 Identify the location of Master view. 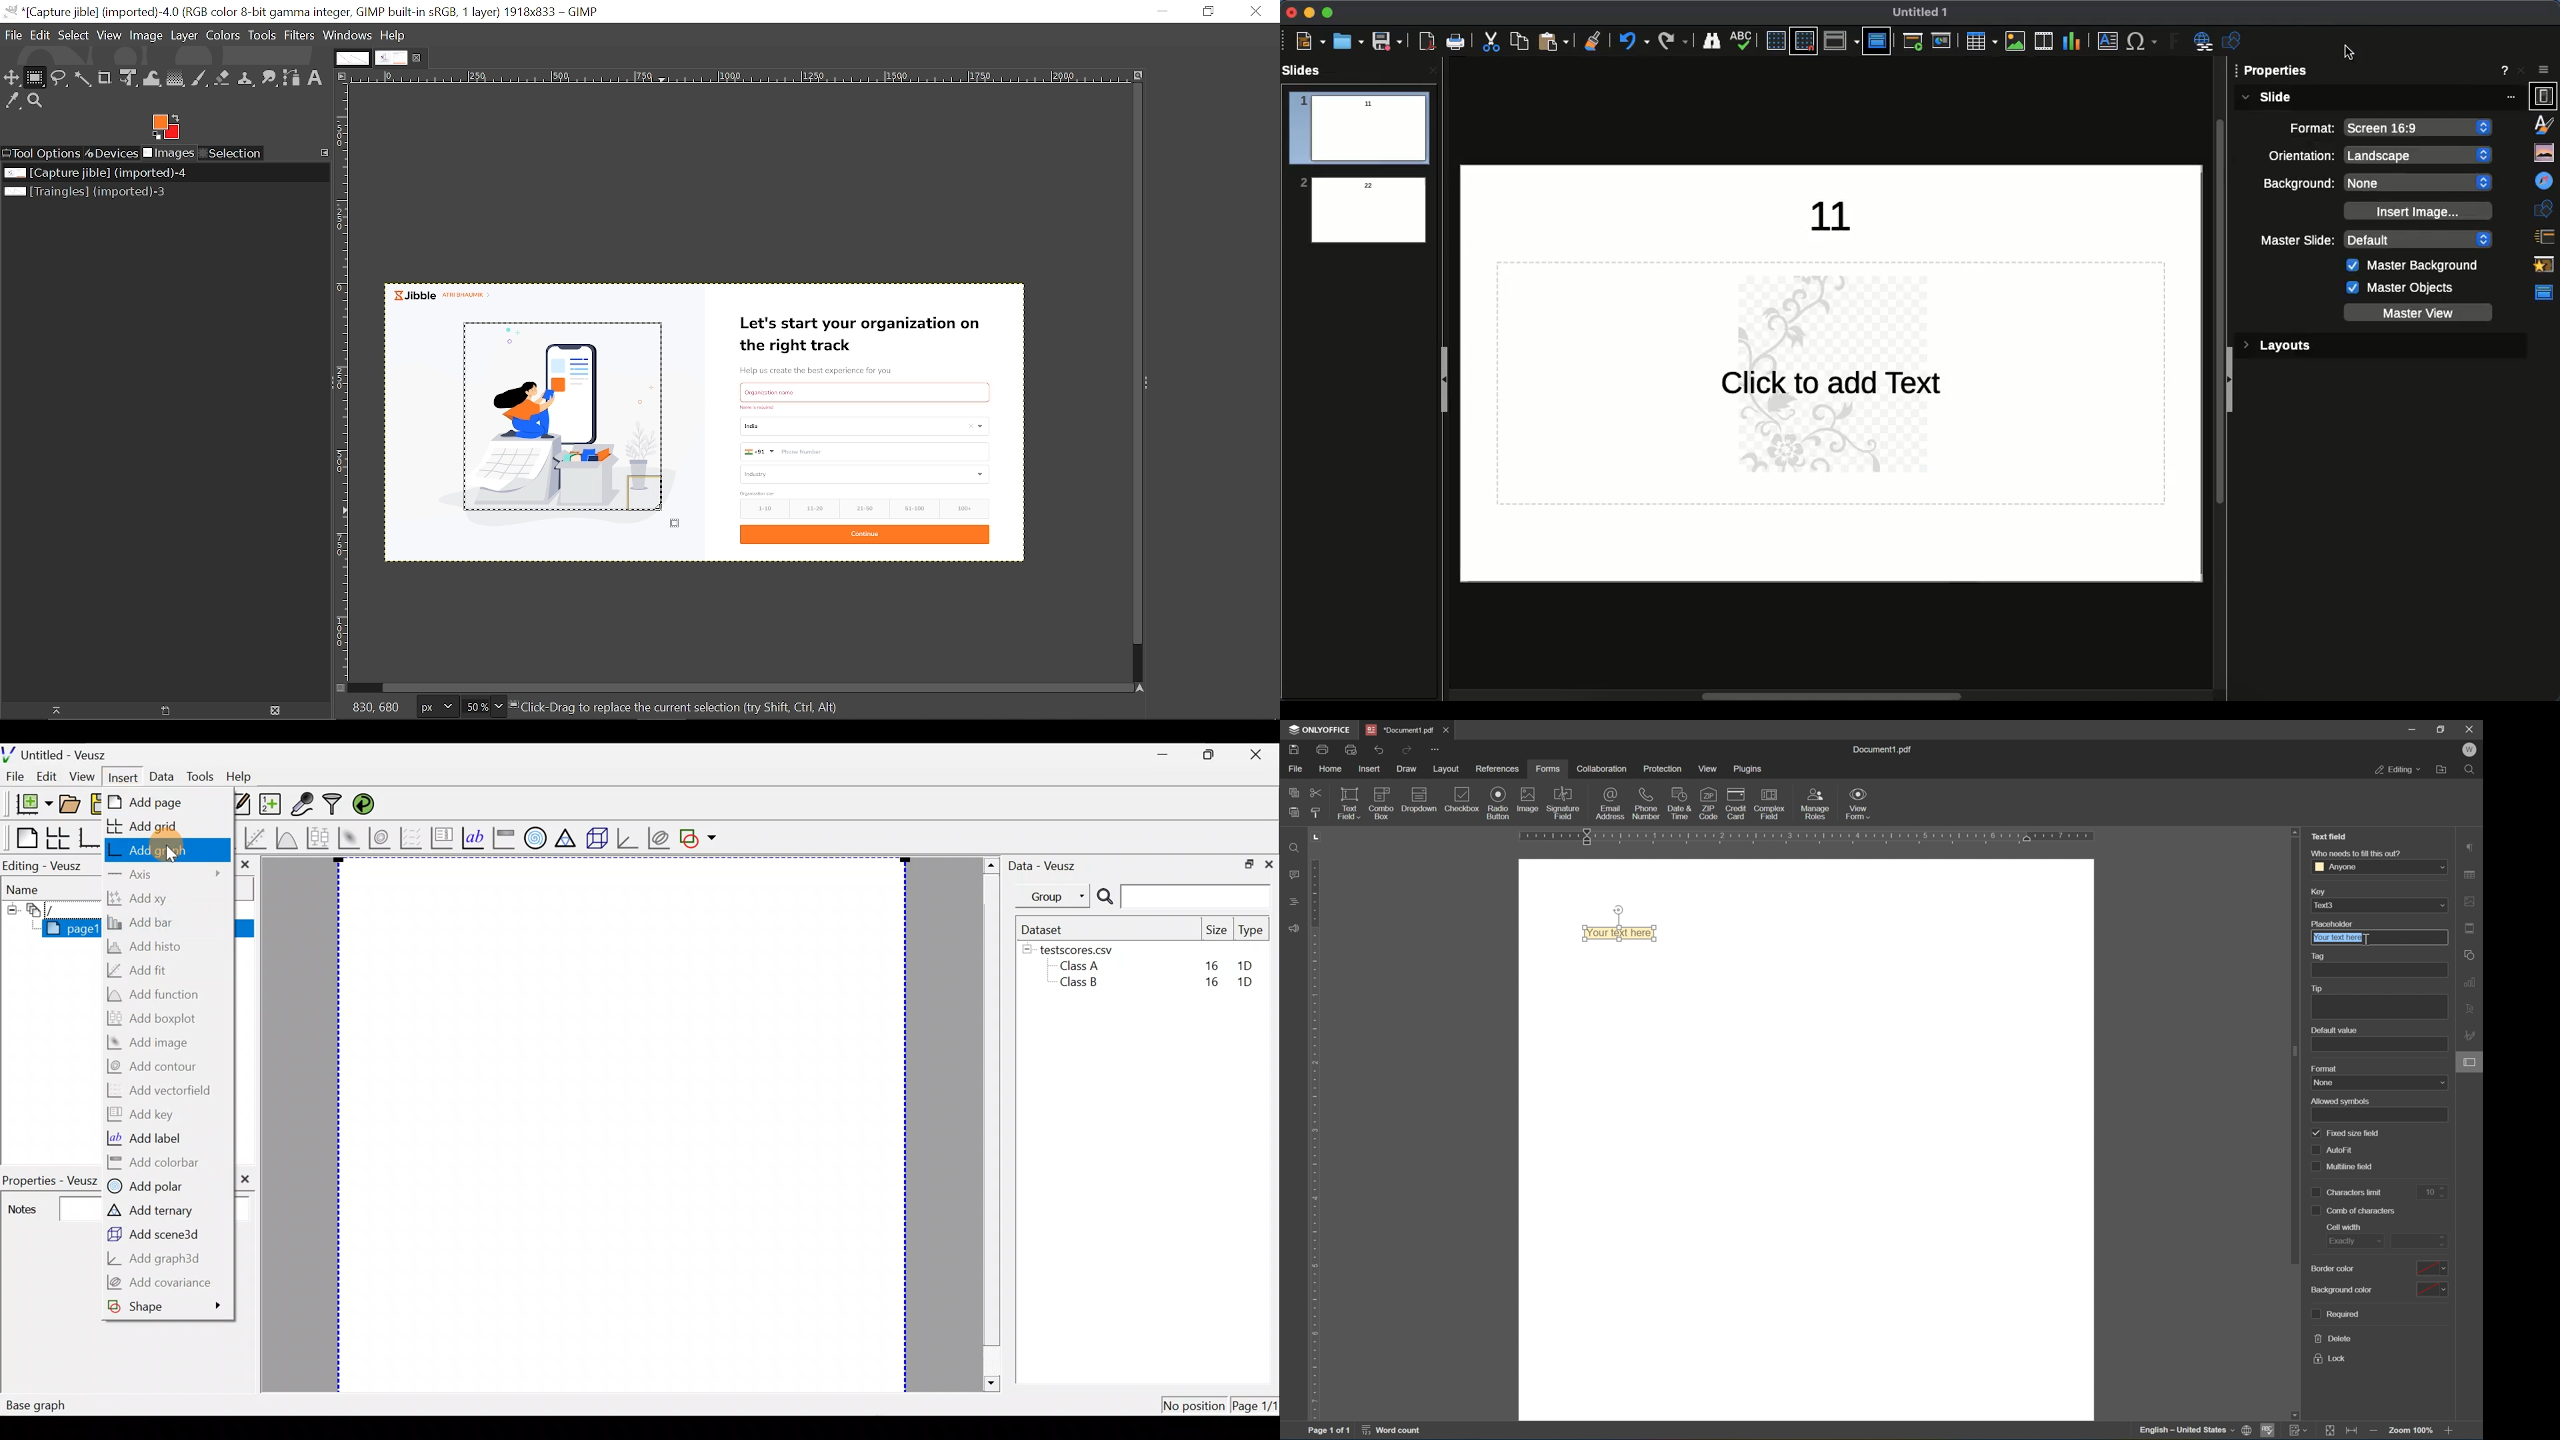
(2421, 313).